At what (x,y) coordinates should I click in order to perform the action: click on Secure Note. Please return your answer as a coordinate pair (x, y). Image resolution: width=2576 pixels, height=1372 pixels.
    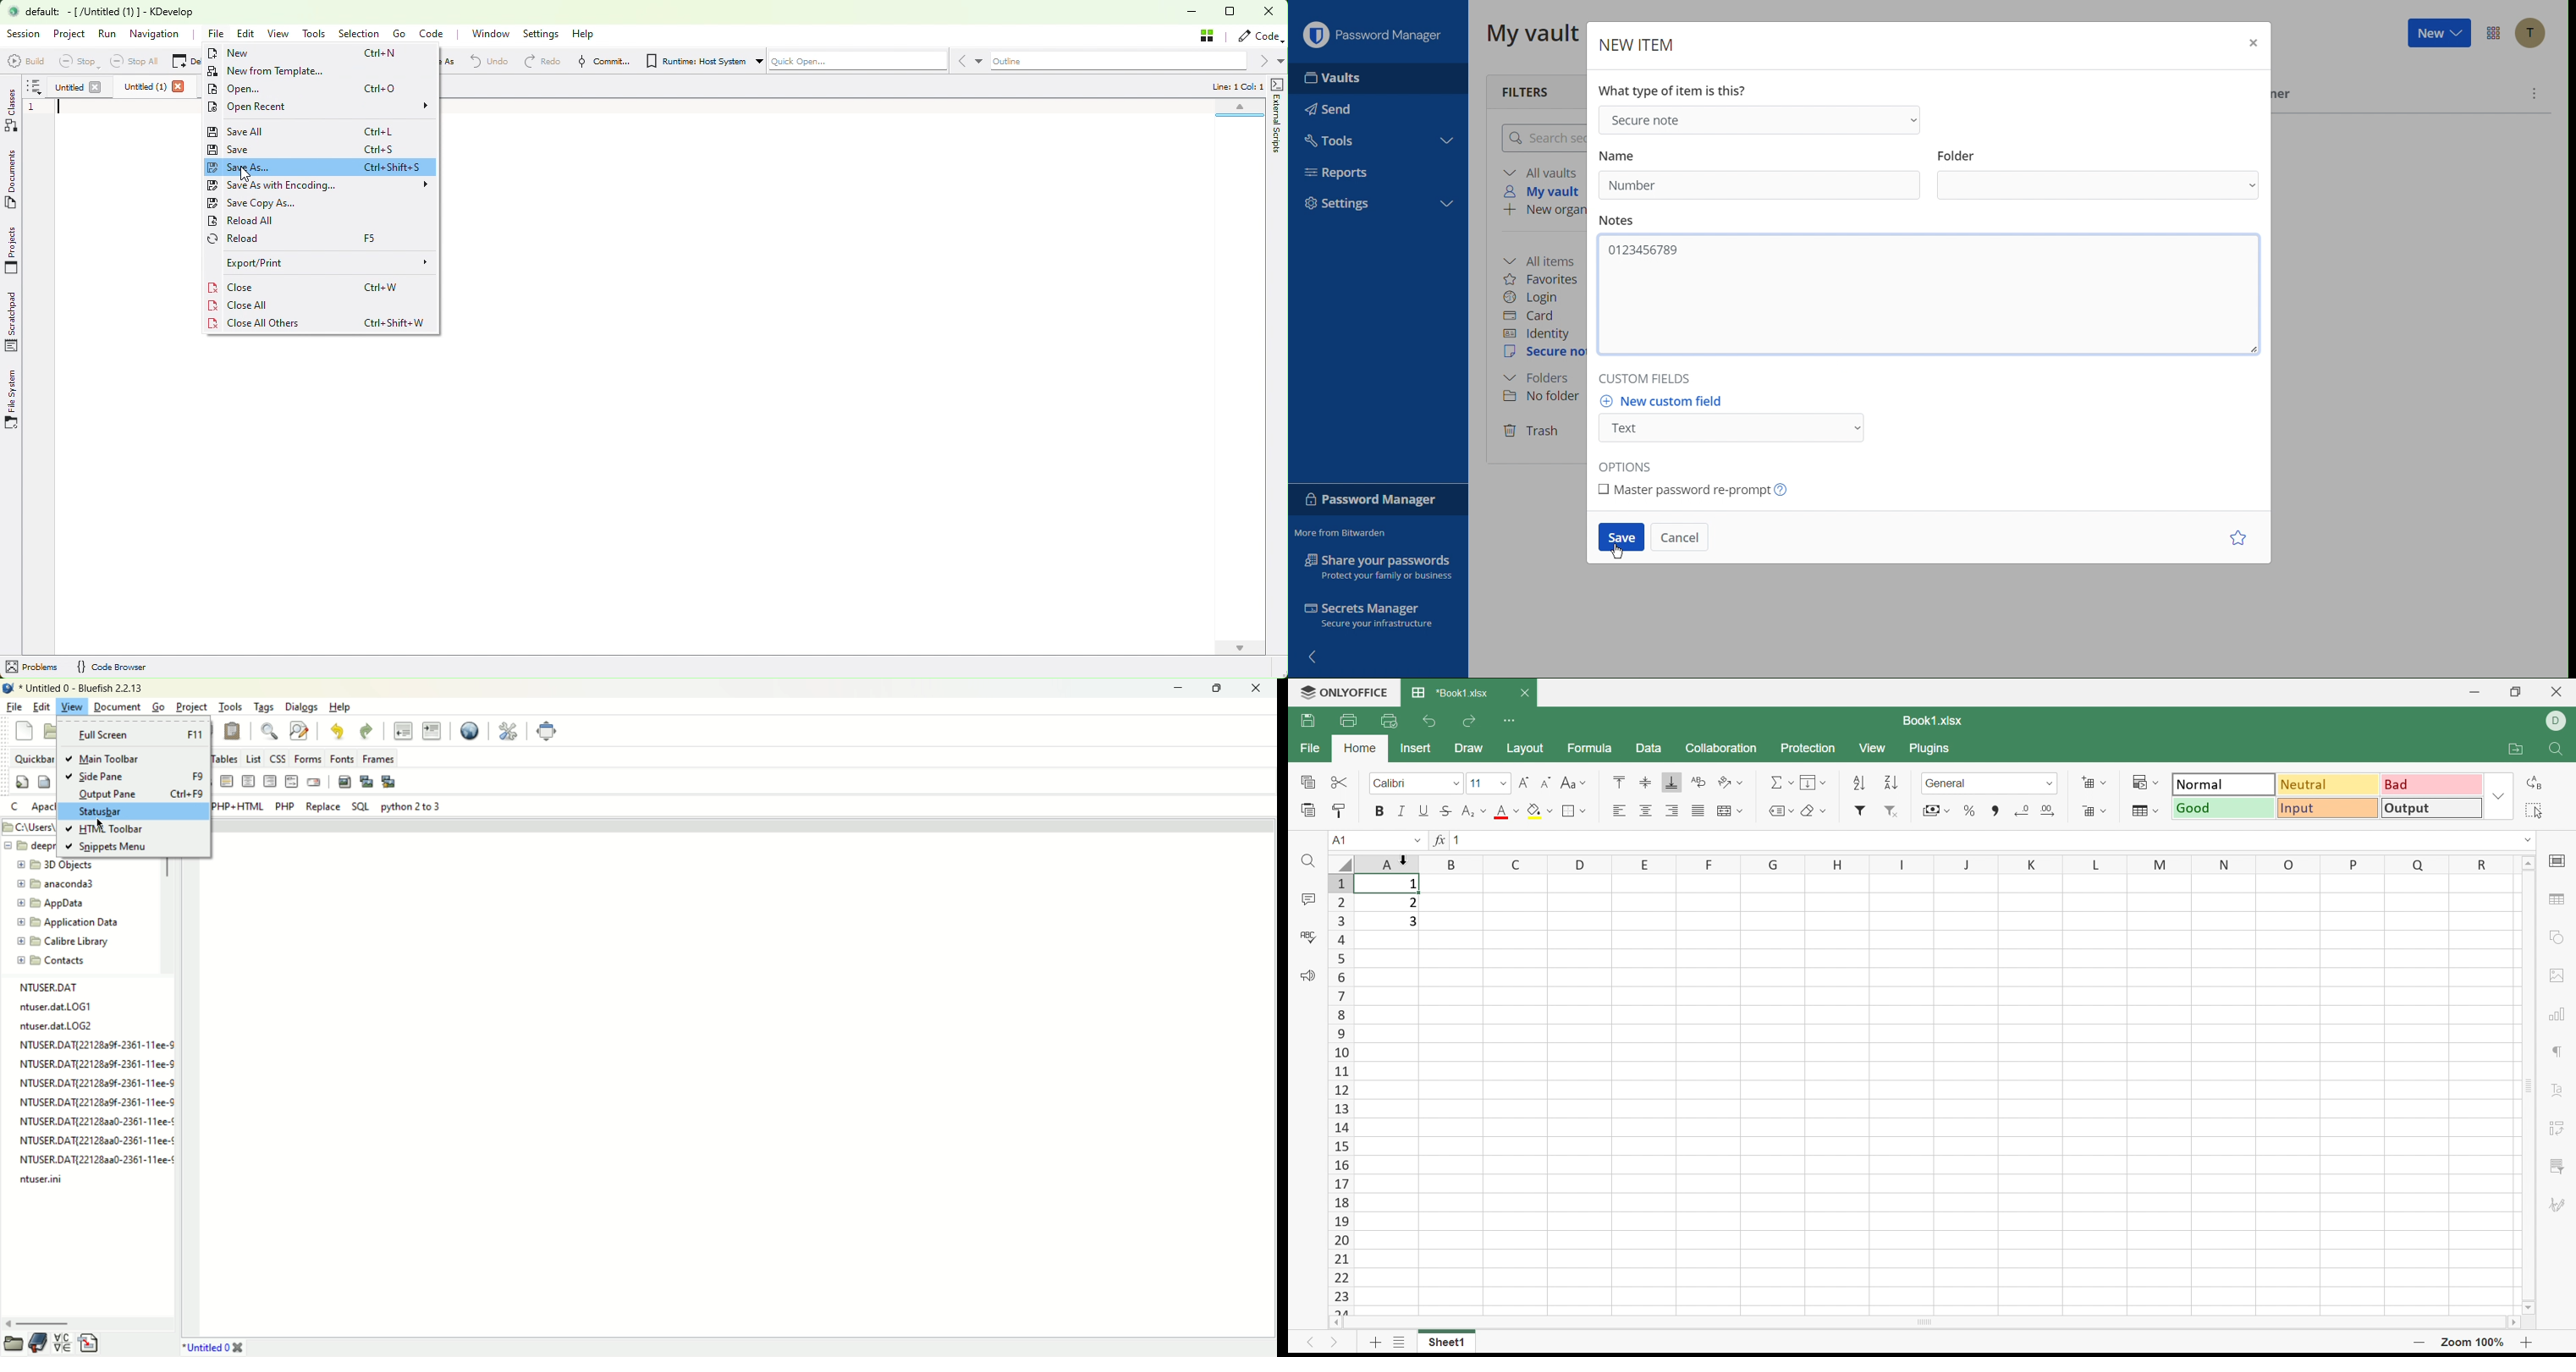
    Looking at the image, I should click on (1762, 119).